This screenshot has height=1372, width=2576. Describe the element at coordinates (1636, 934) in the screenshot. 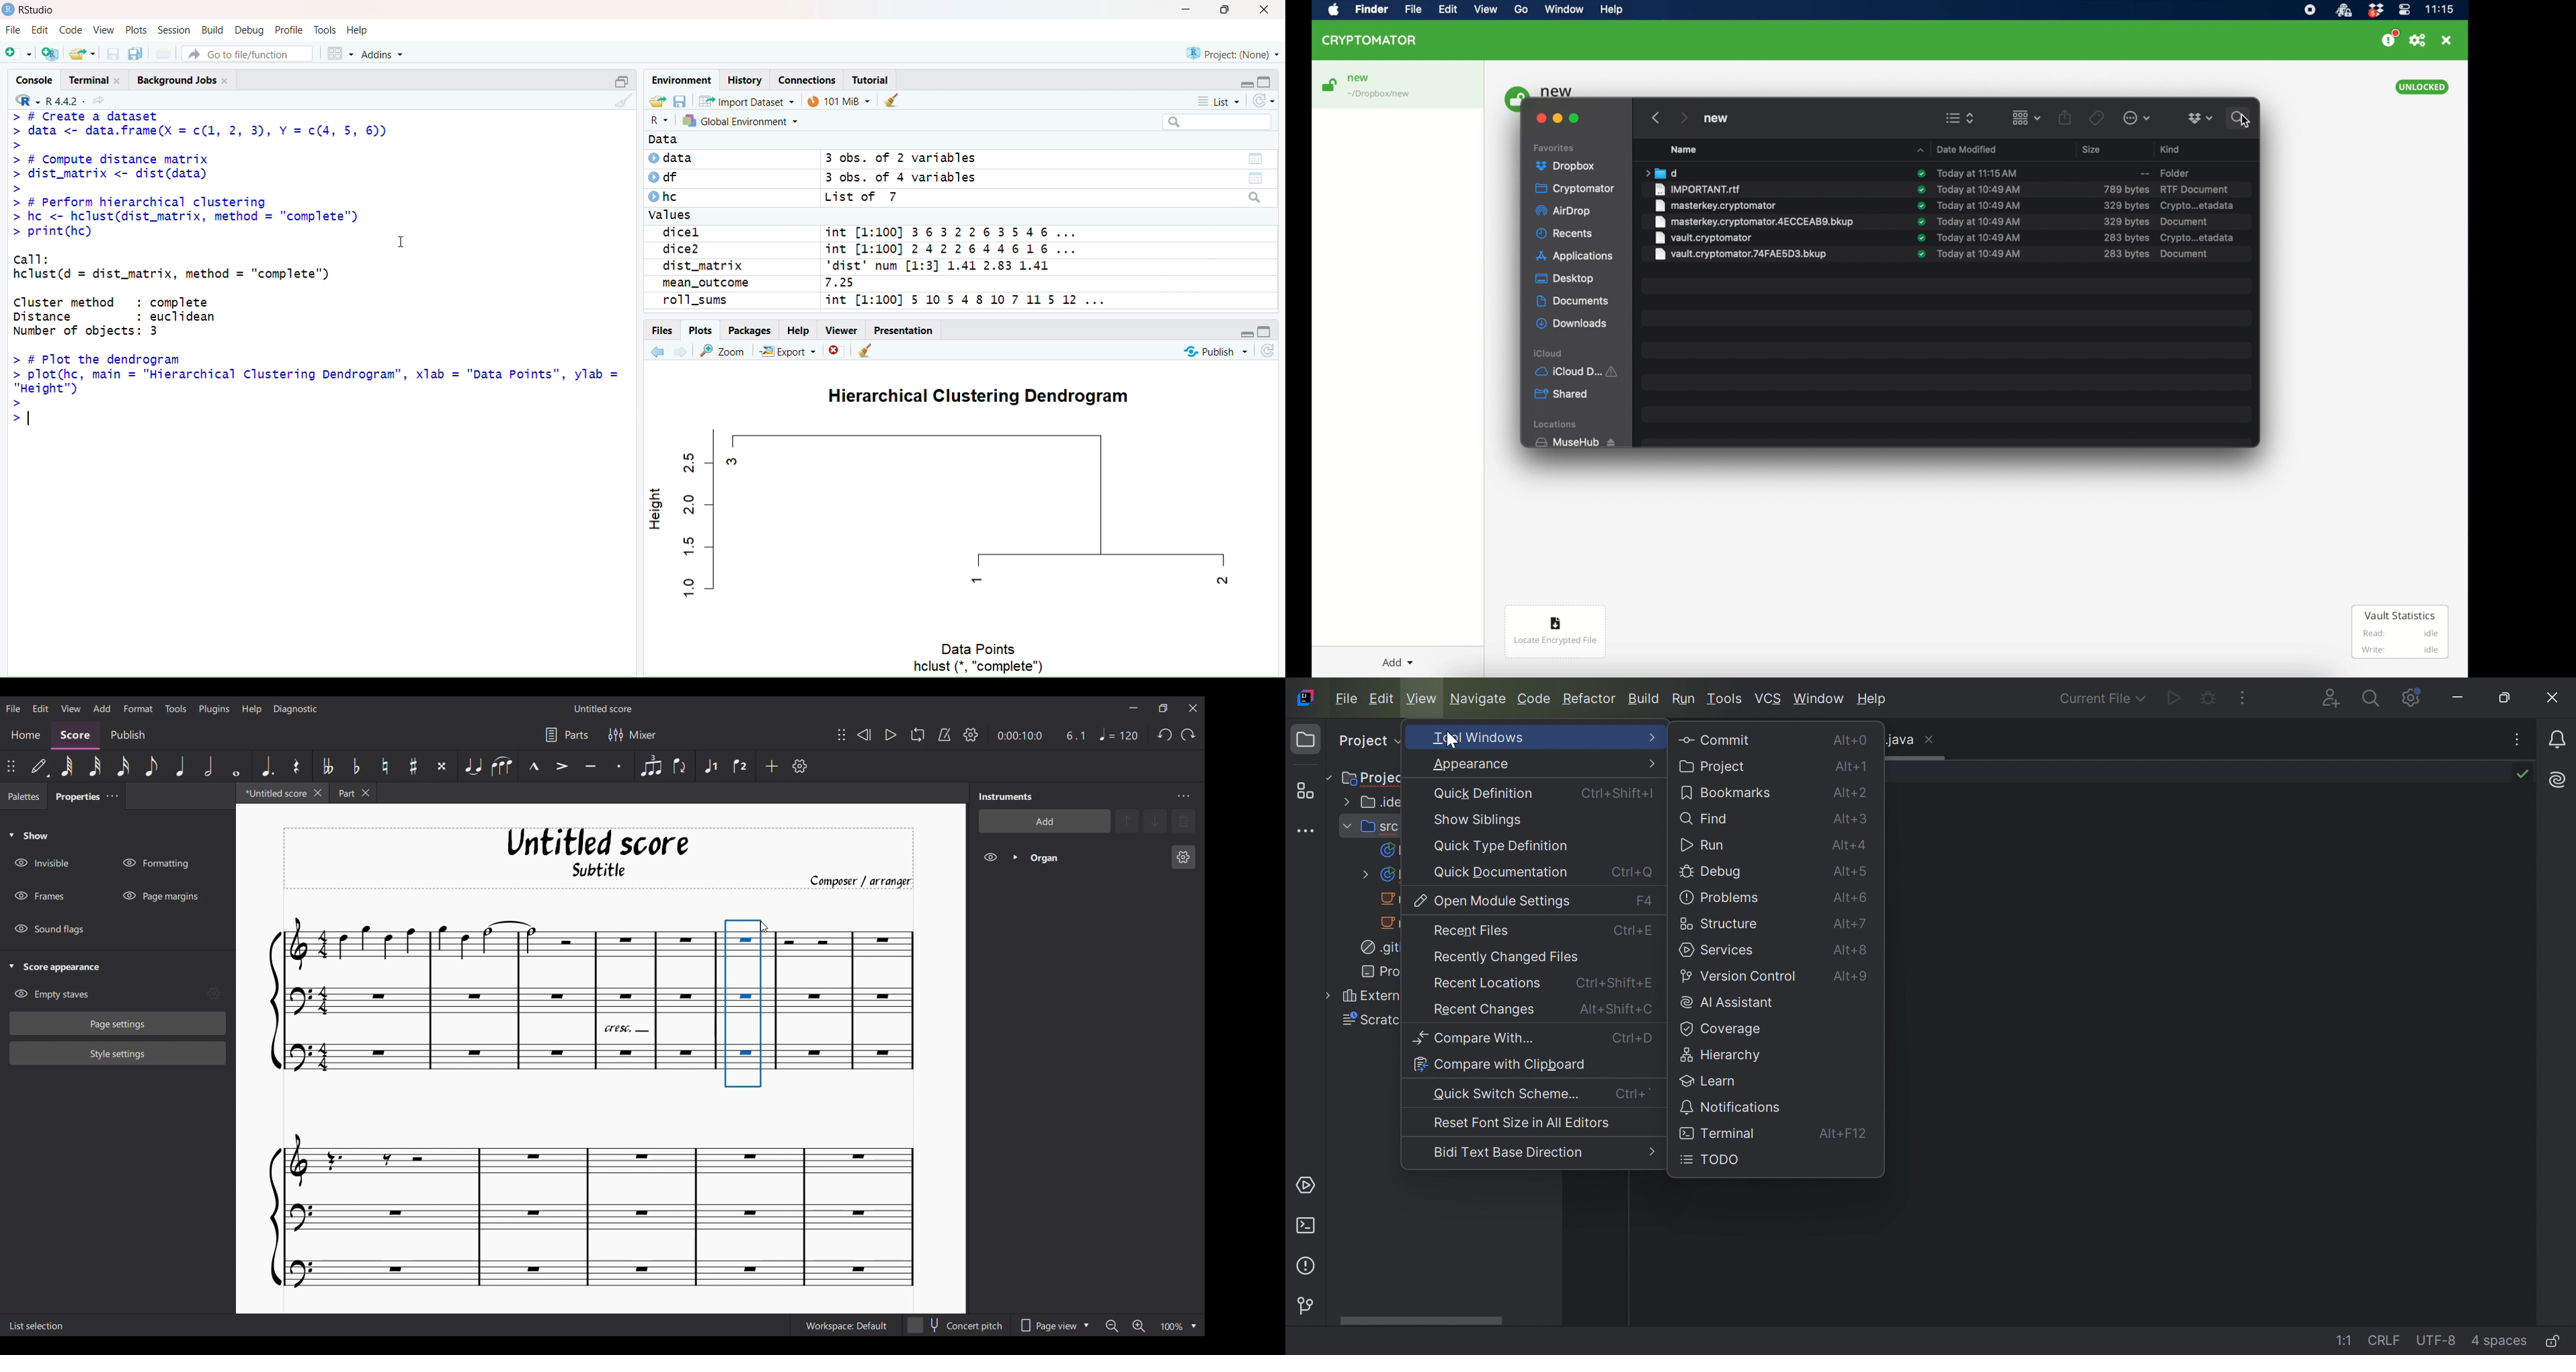

I see `Ctrl+E` at that location.